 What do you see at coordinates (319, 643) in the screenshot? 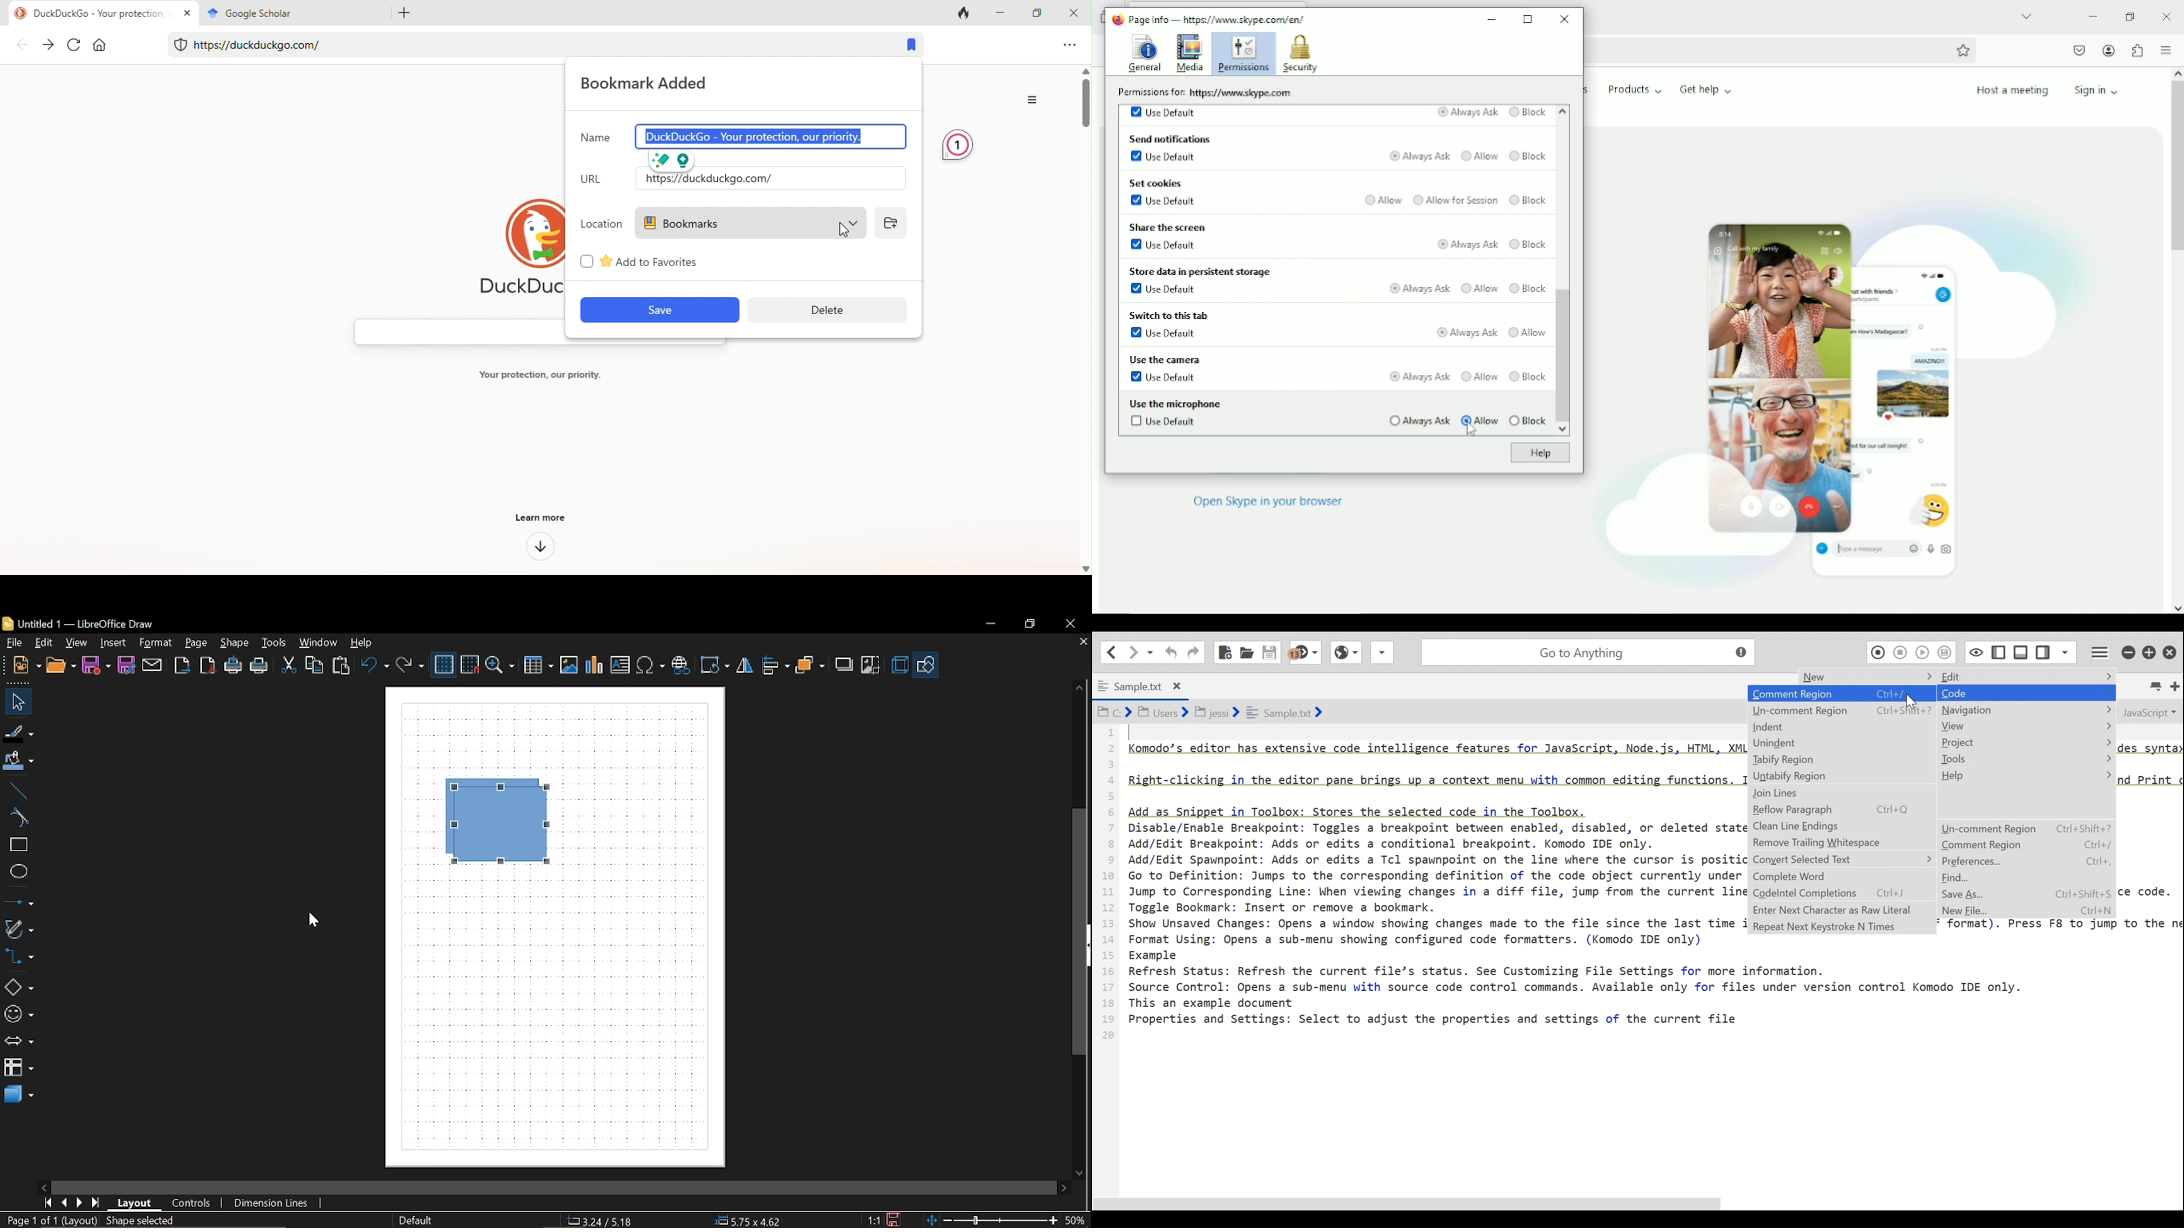
I see `Window` at bounding box center [319, 643].